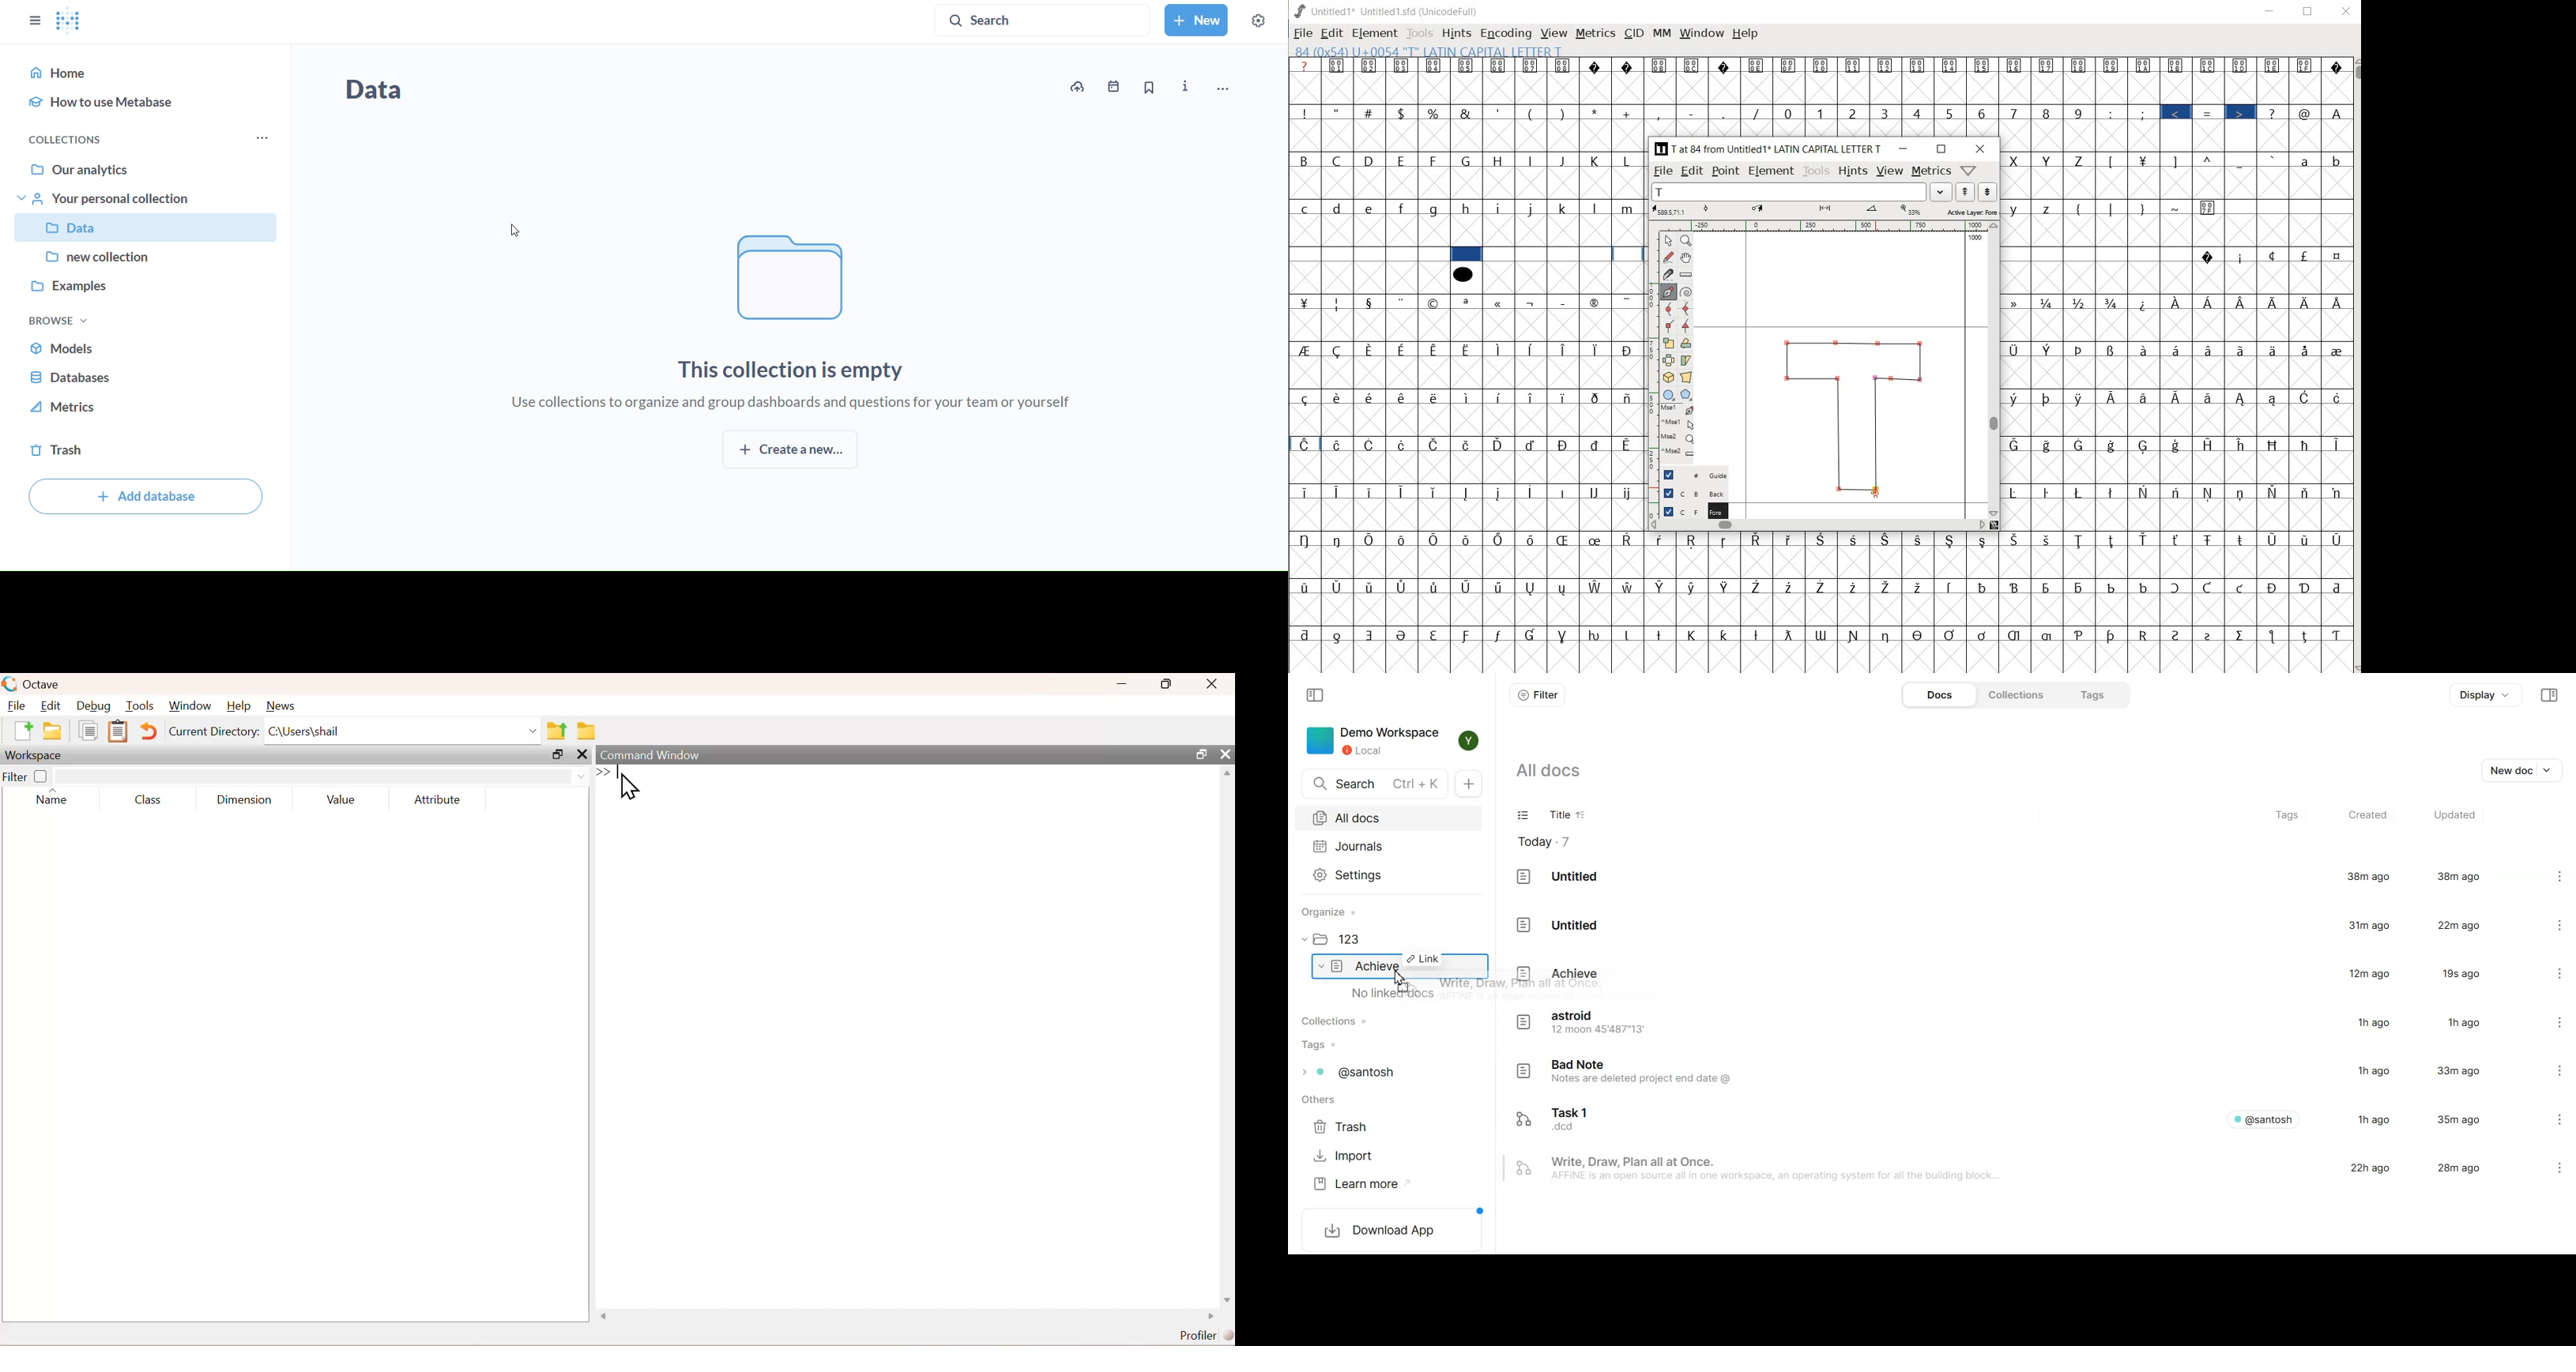  I want to click on (, so click(1532, 113).